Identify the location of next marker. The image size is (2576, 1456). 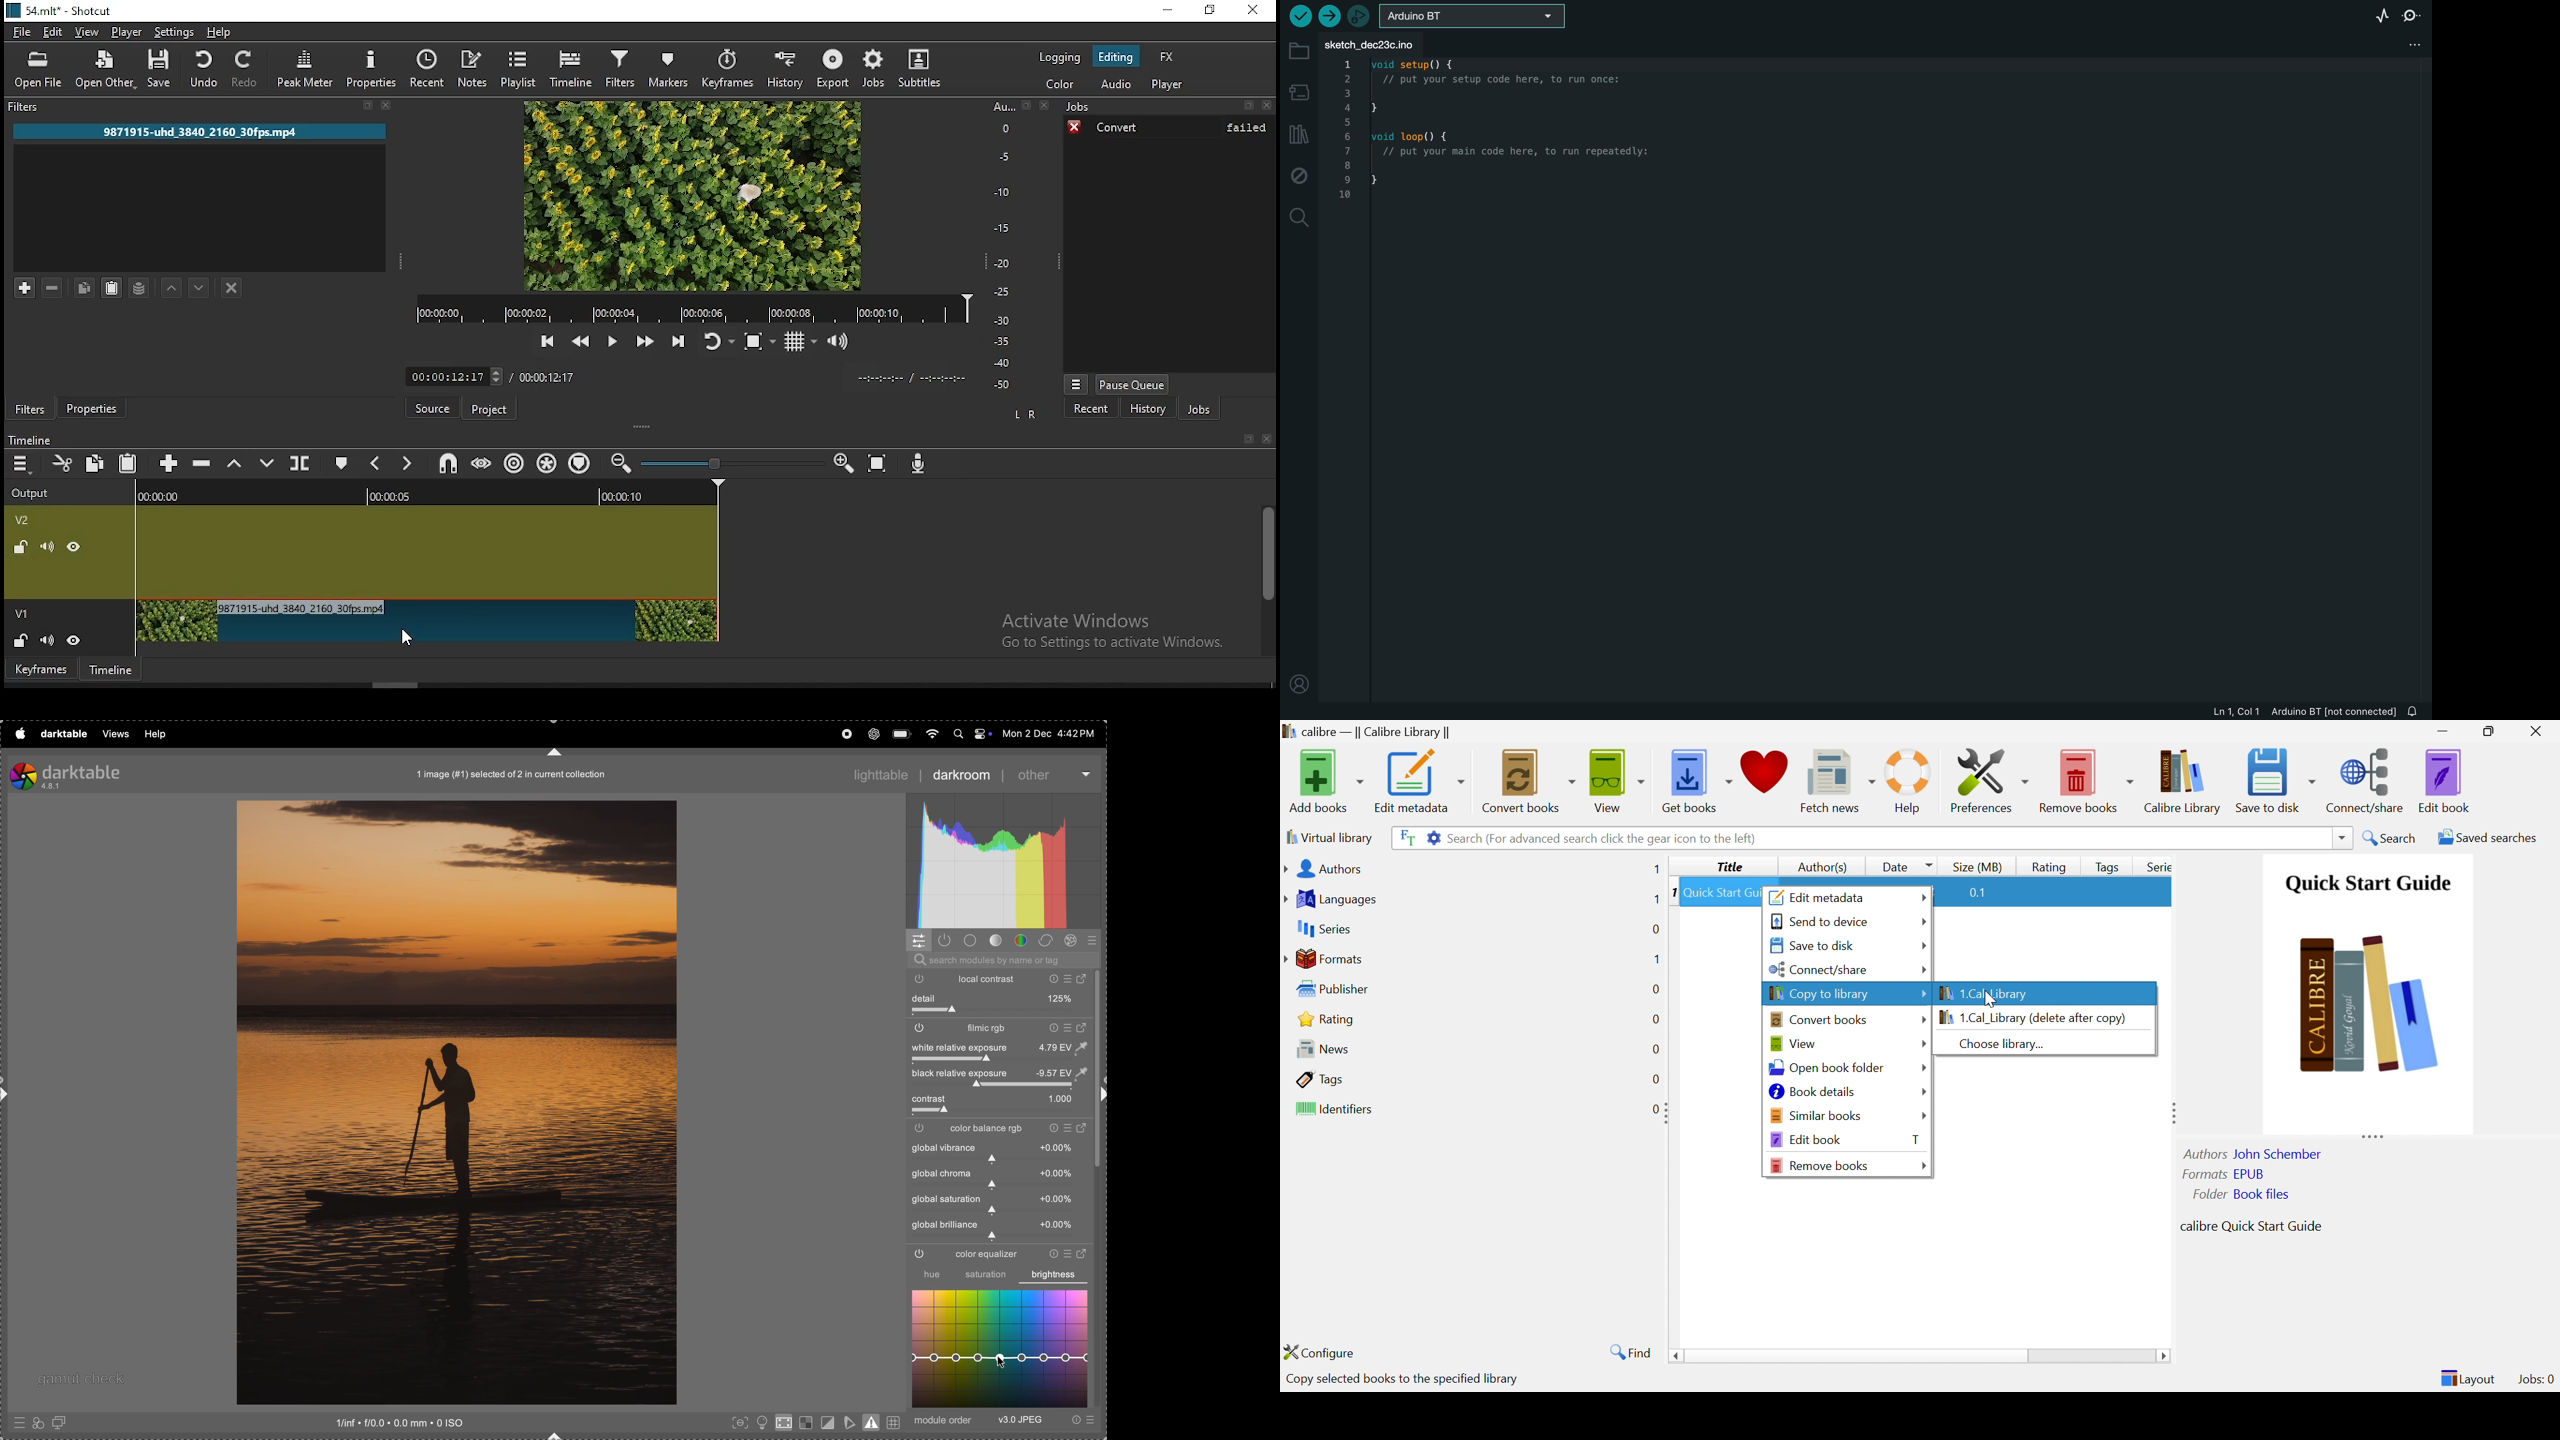
(406, 464).